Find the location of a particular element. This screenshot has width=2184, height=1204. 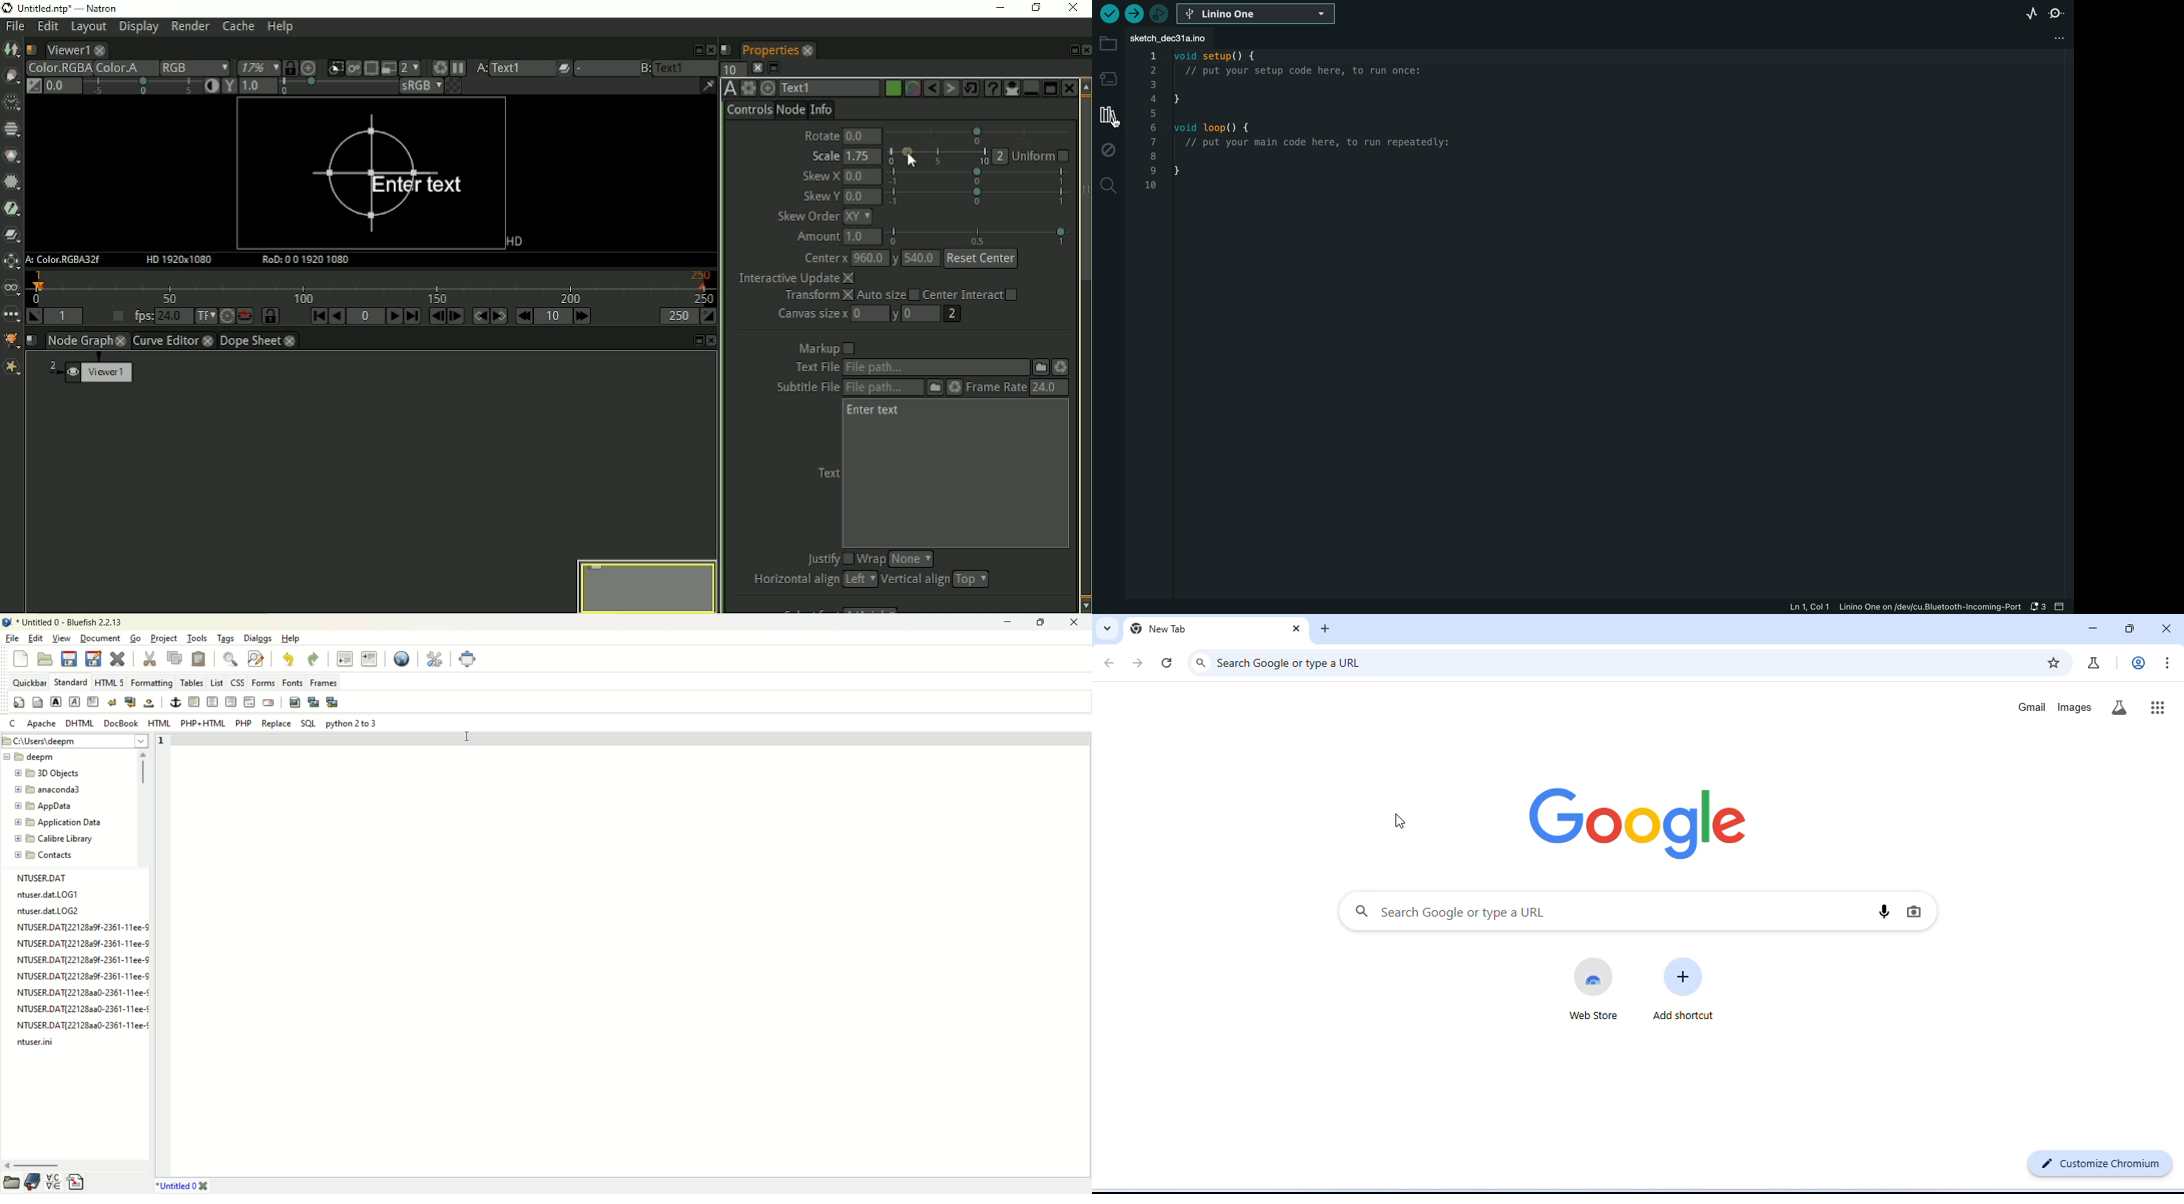

close is located at coordinates (1078, 621).